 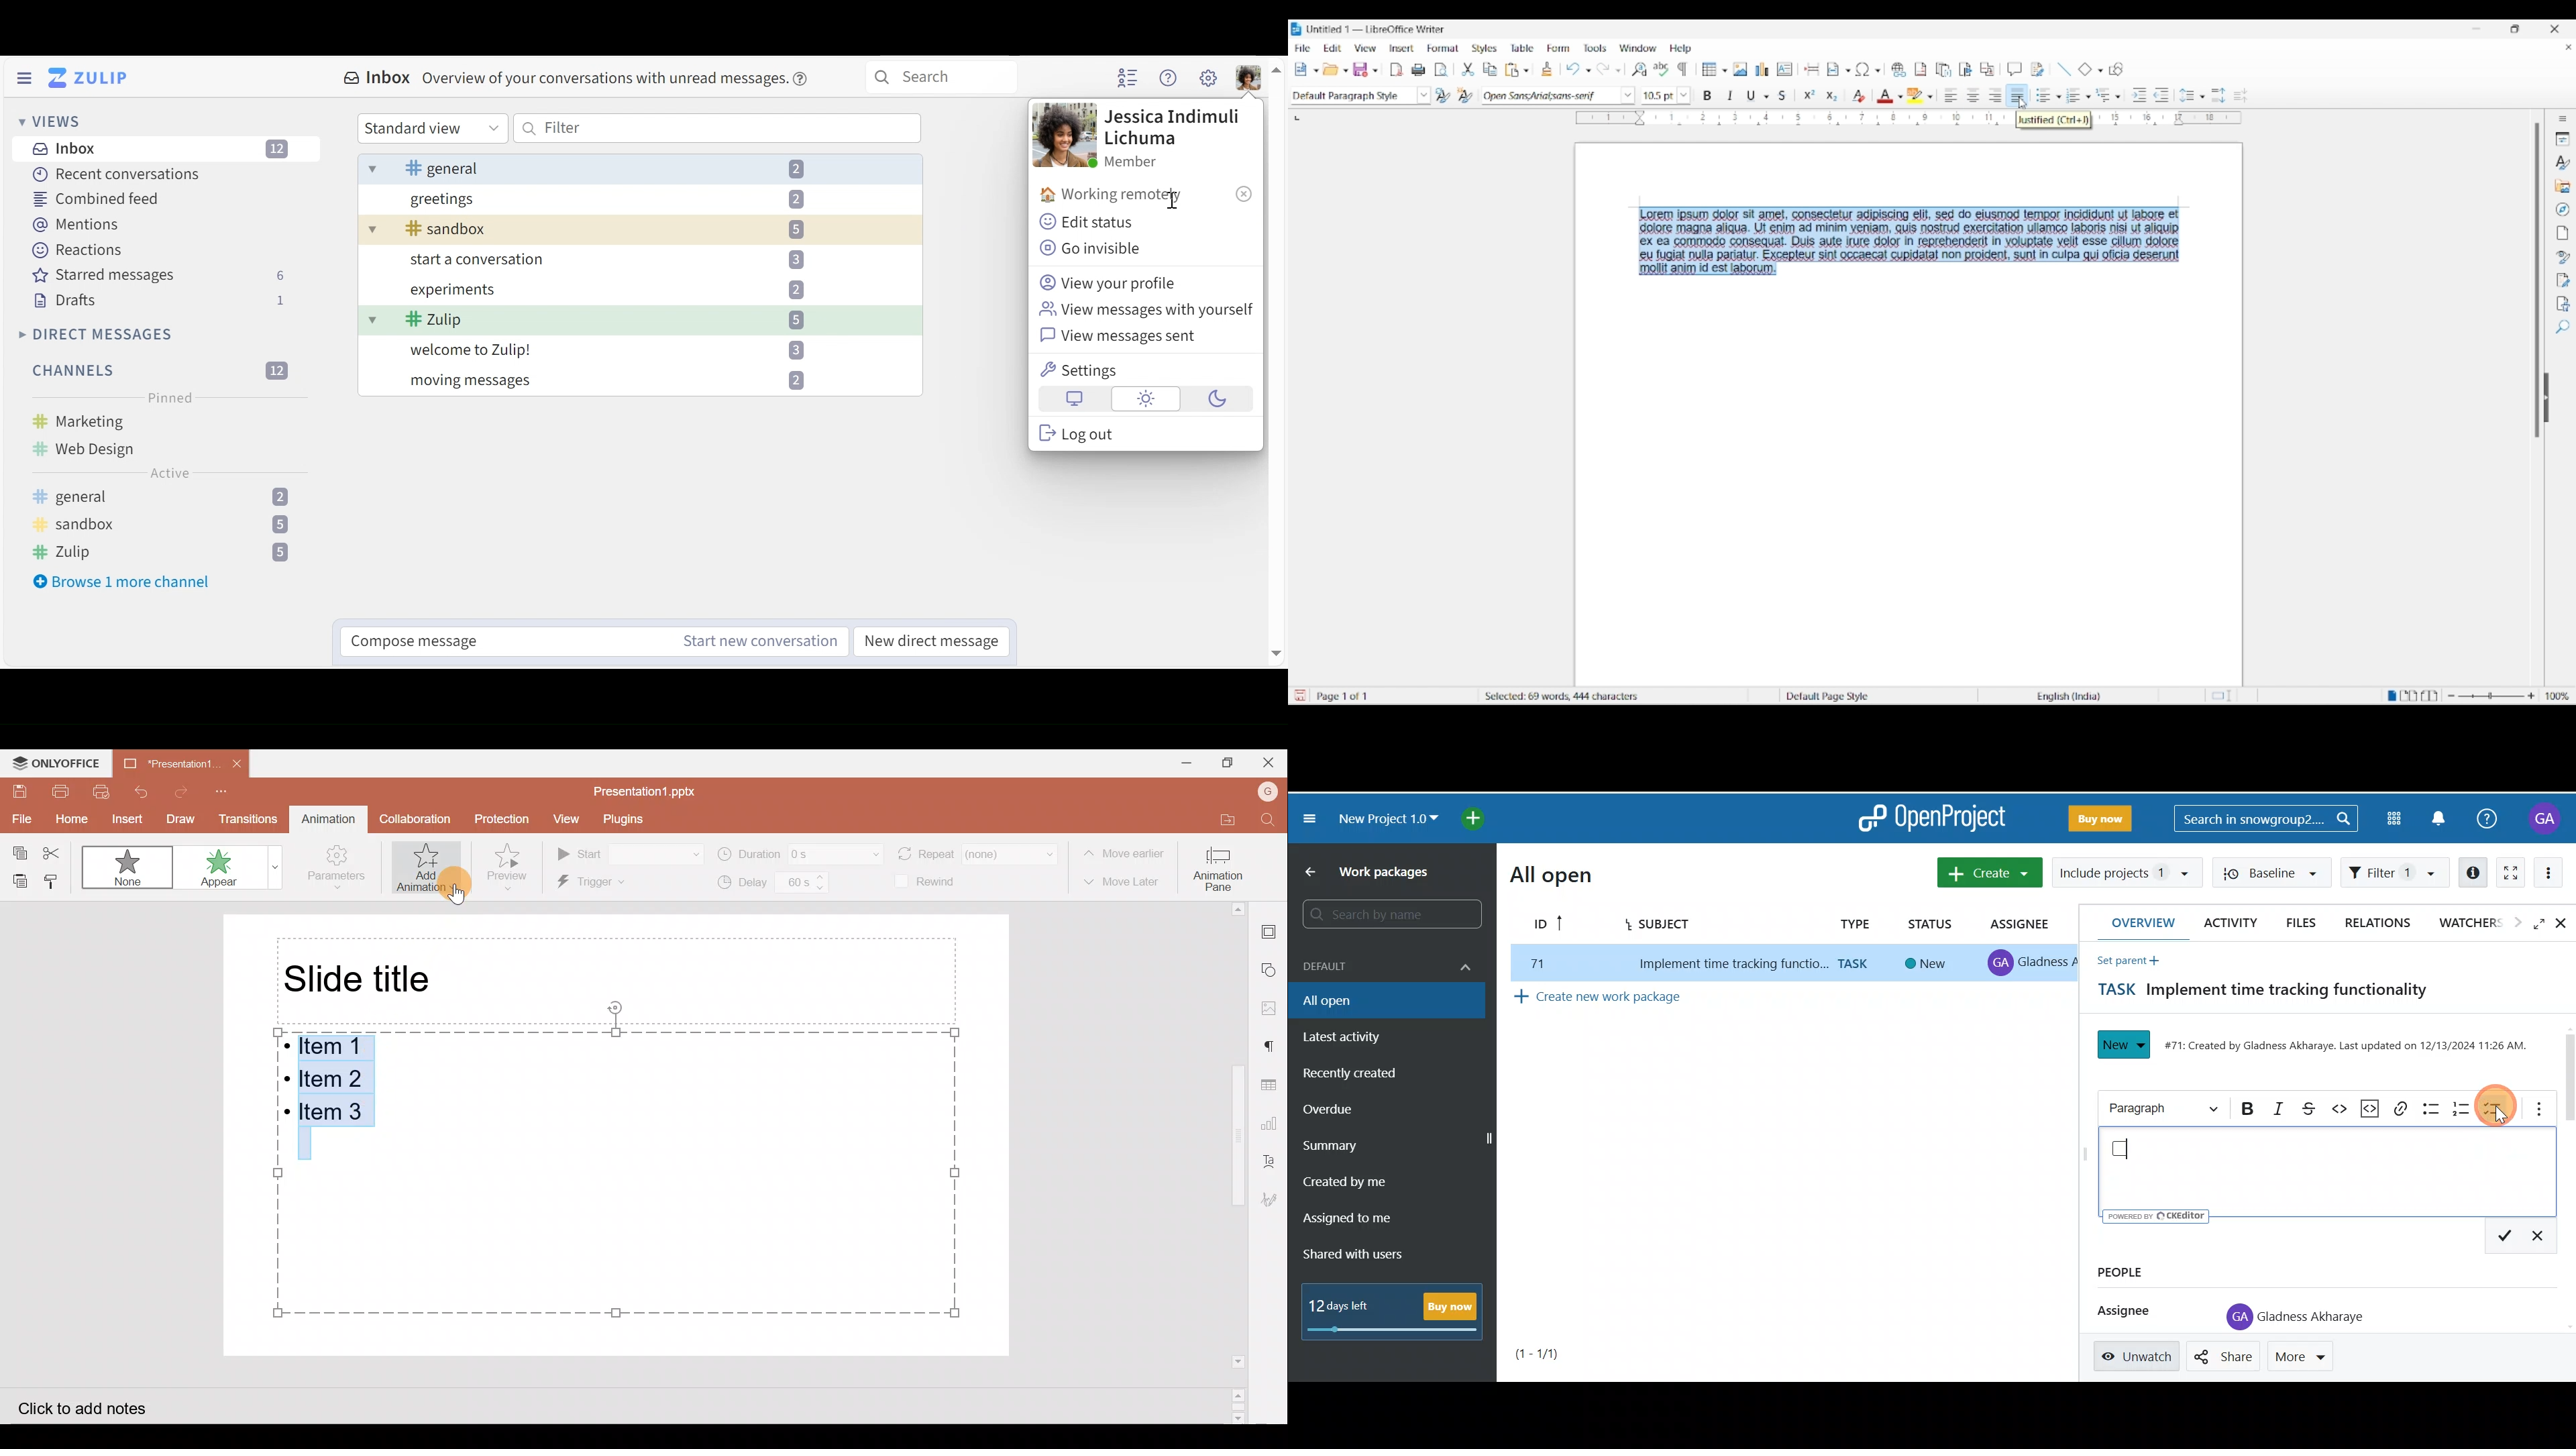 I want to click on Cursor on animation, so click(x=445, y=889).